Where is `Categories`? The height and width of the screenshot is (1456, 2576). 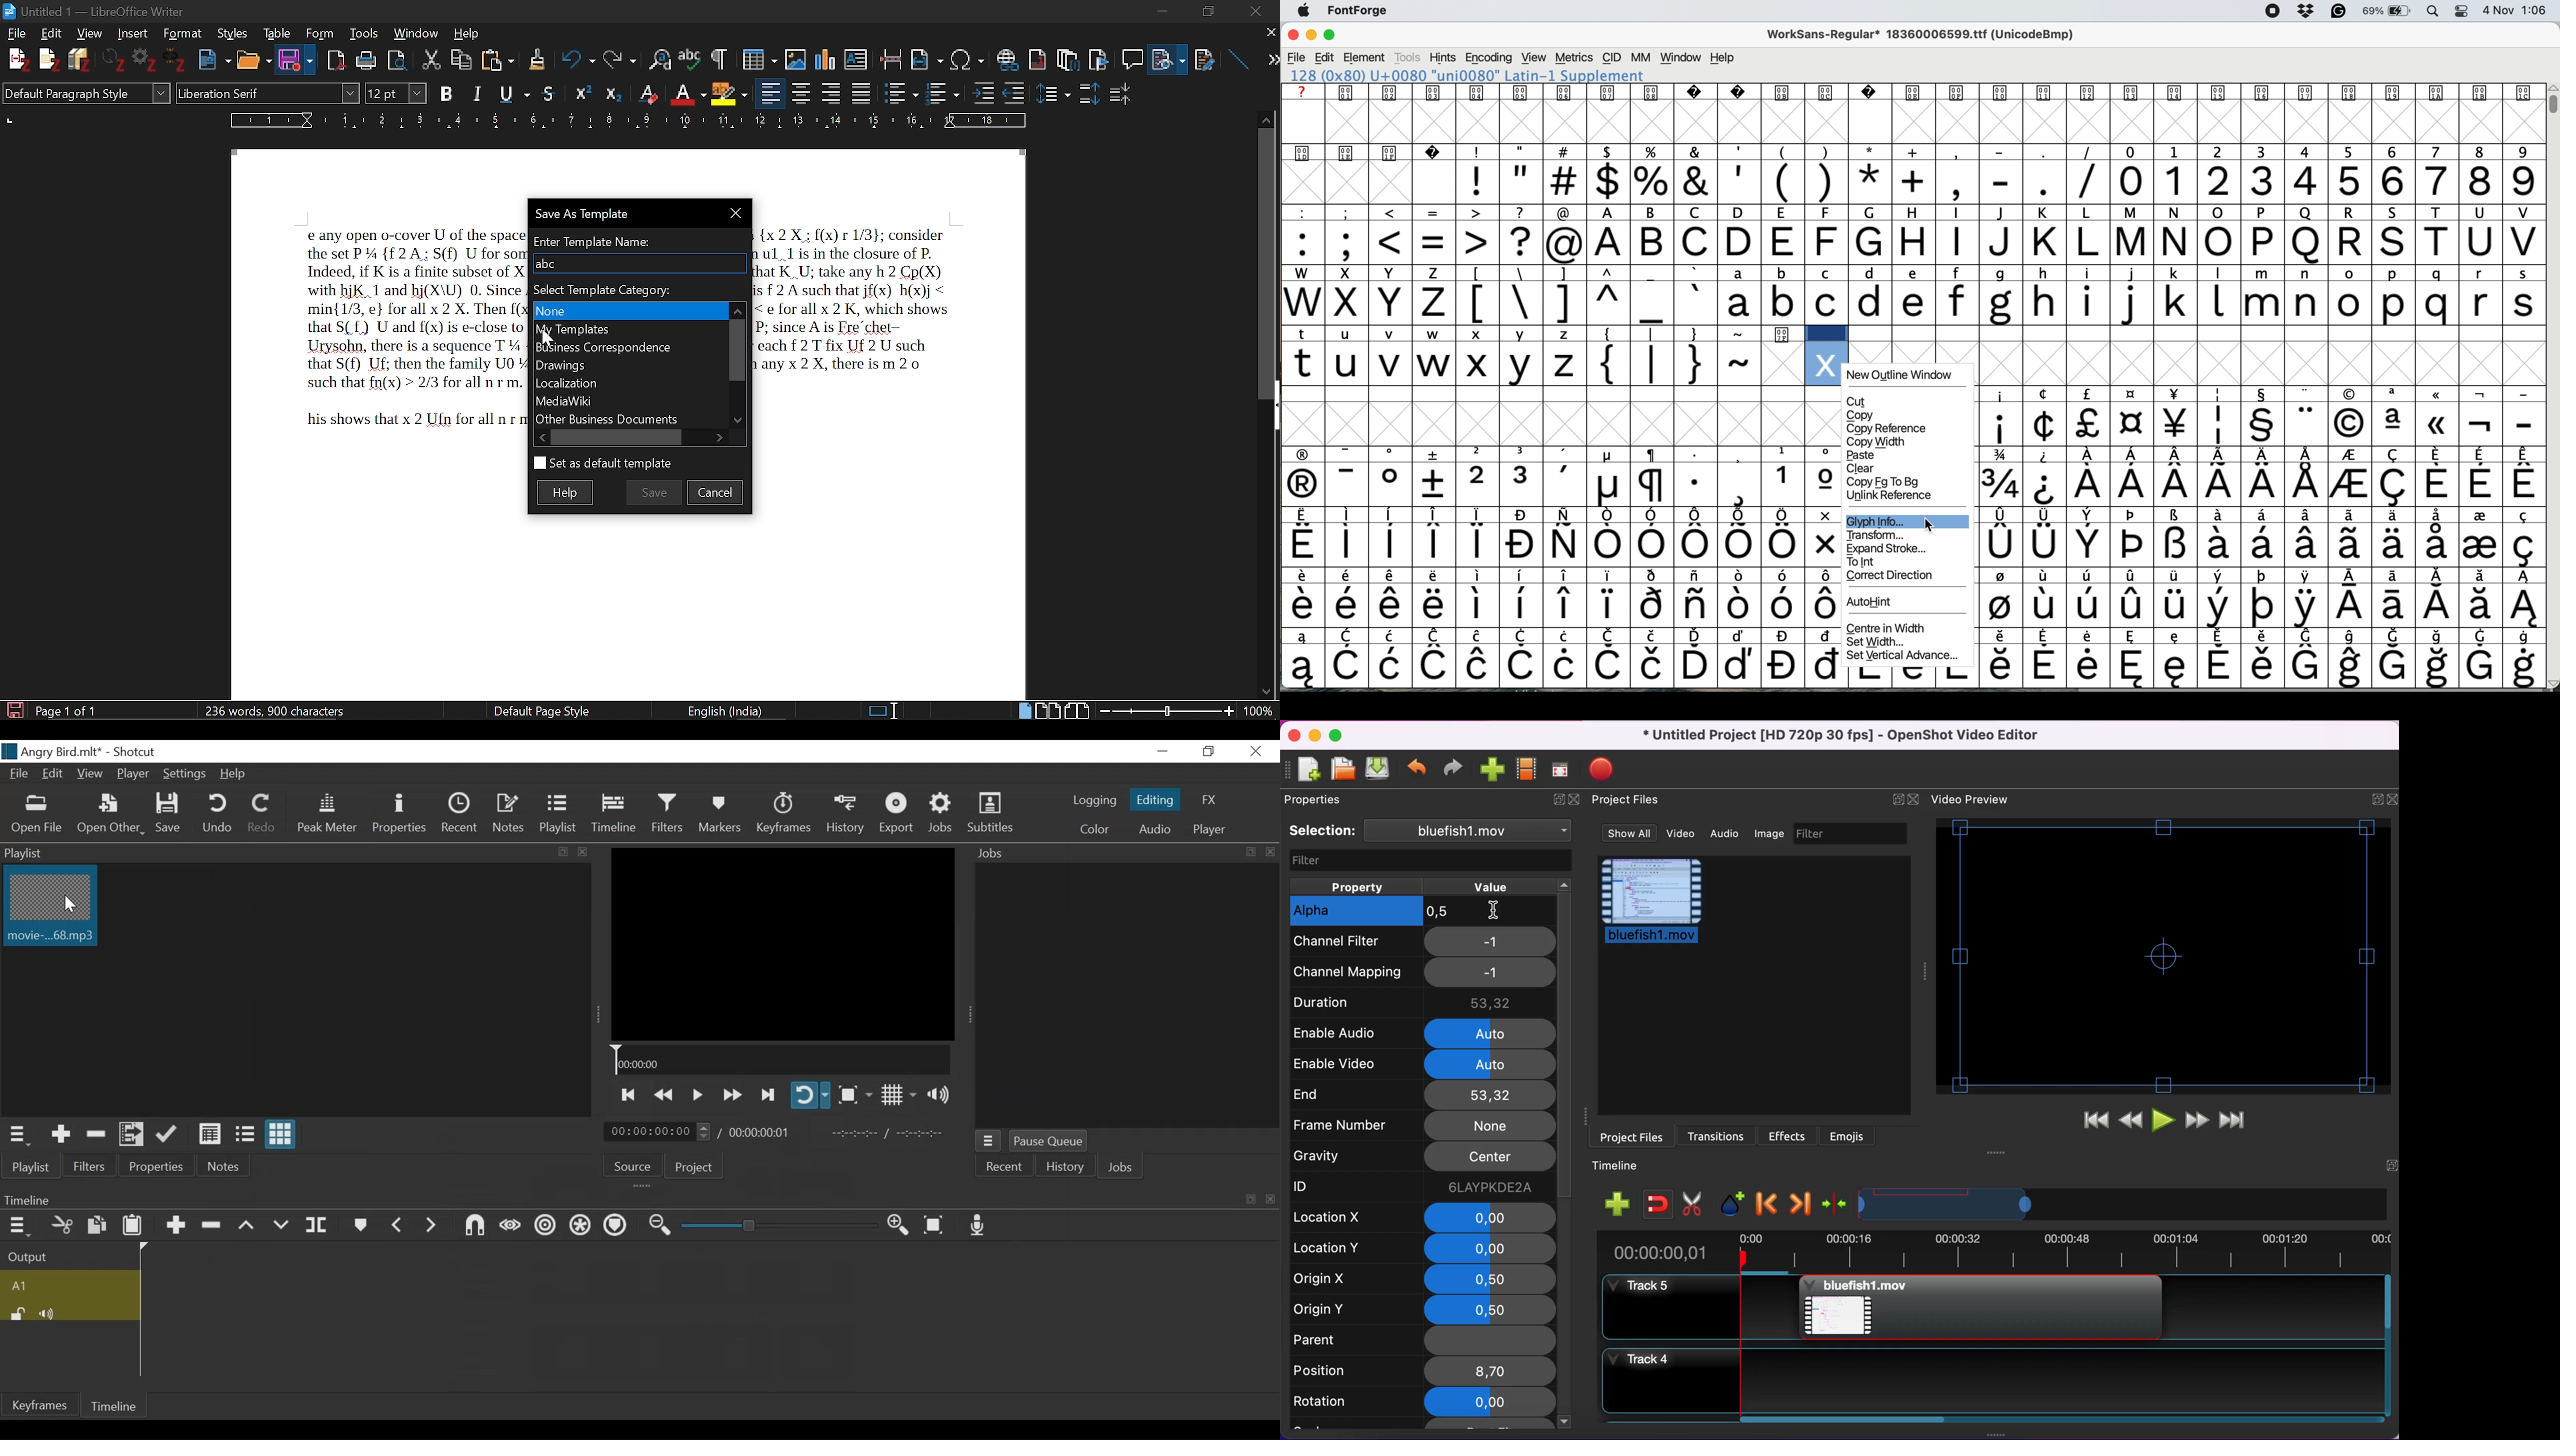 Categories is located at coordinates (628, 364).